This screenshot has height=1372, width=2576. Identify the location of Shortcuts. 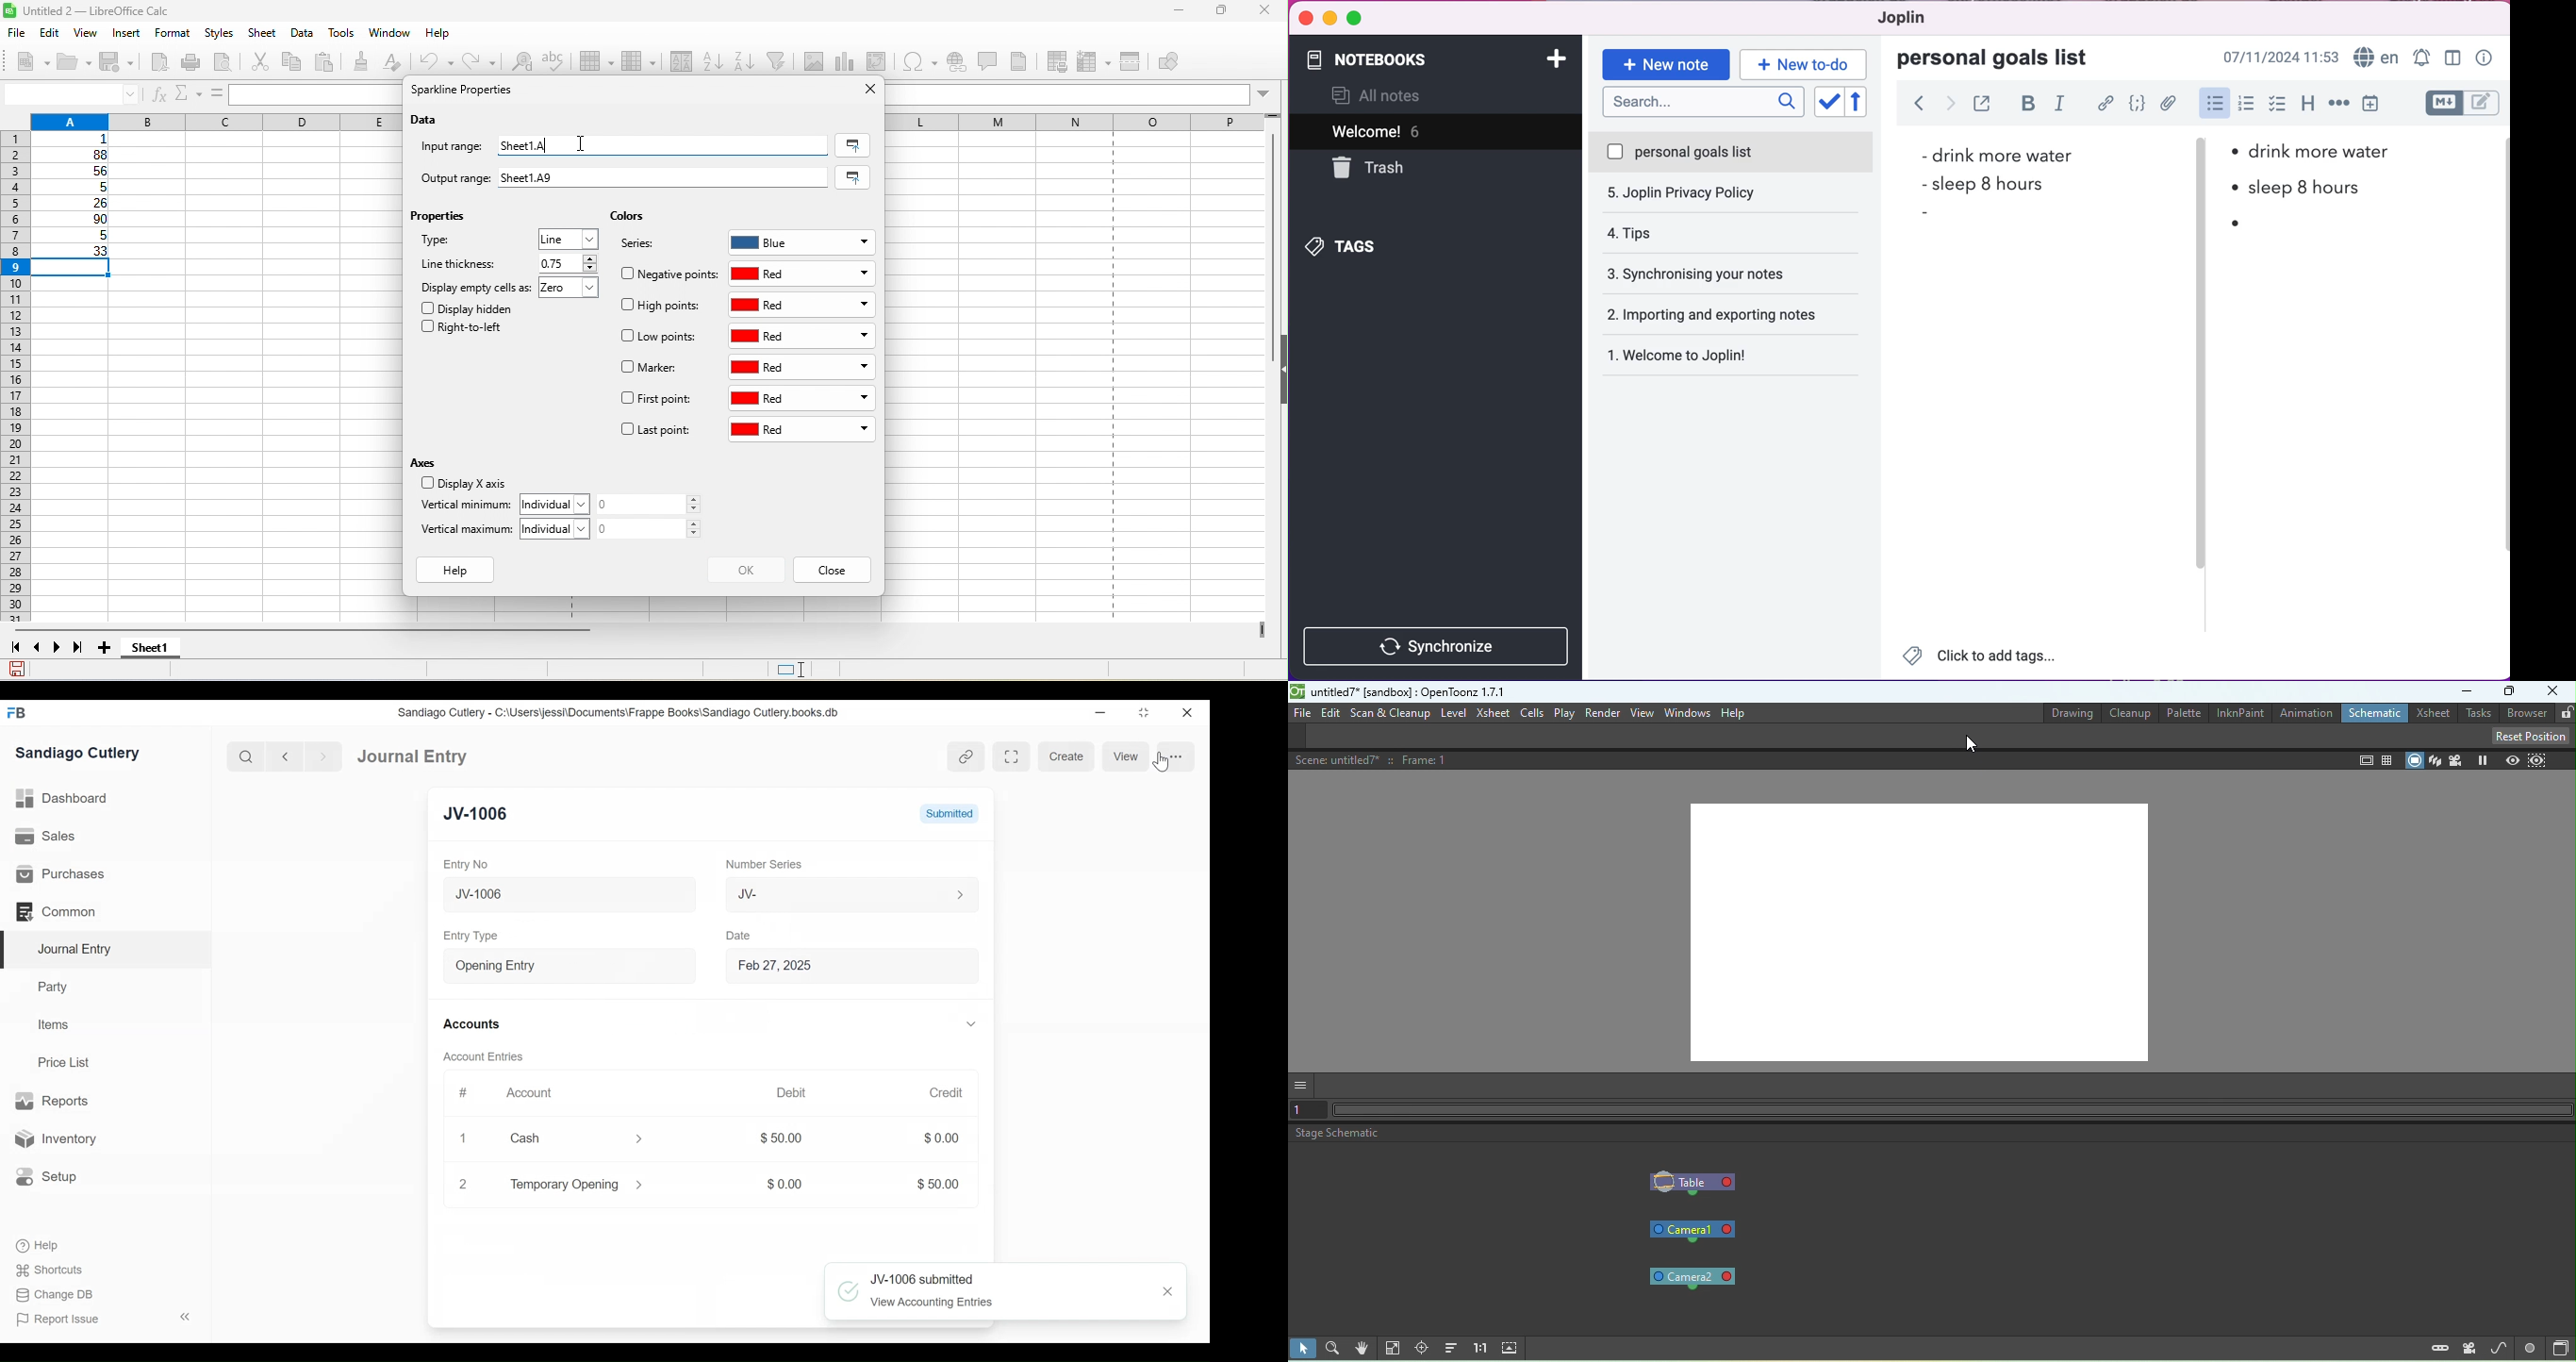
(51, 1272).